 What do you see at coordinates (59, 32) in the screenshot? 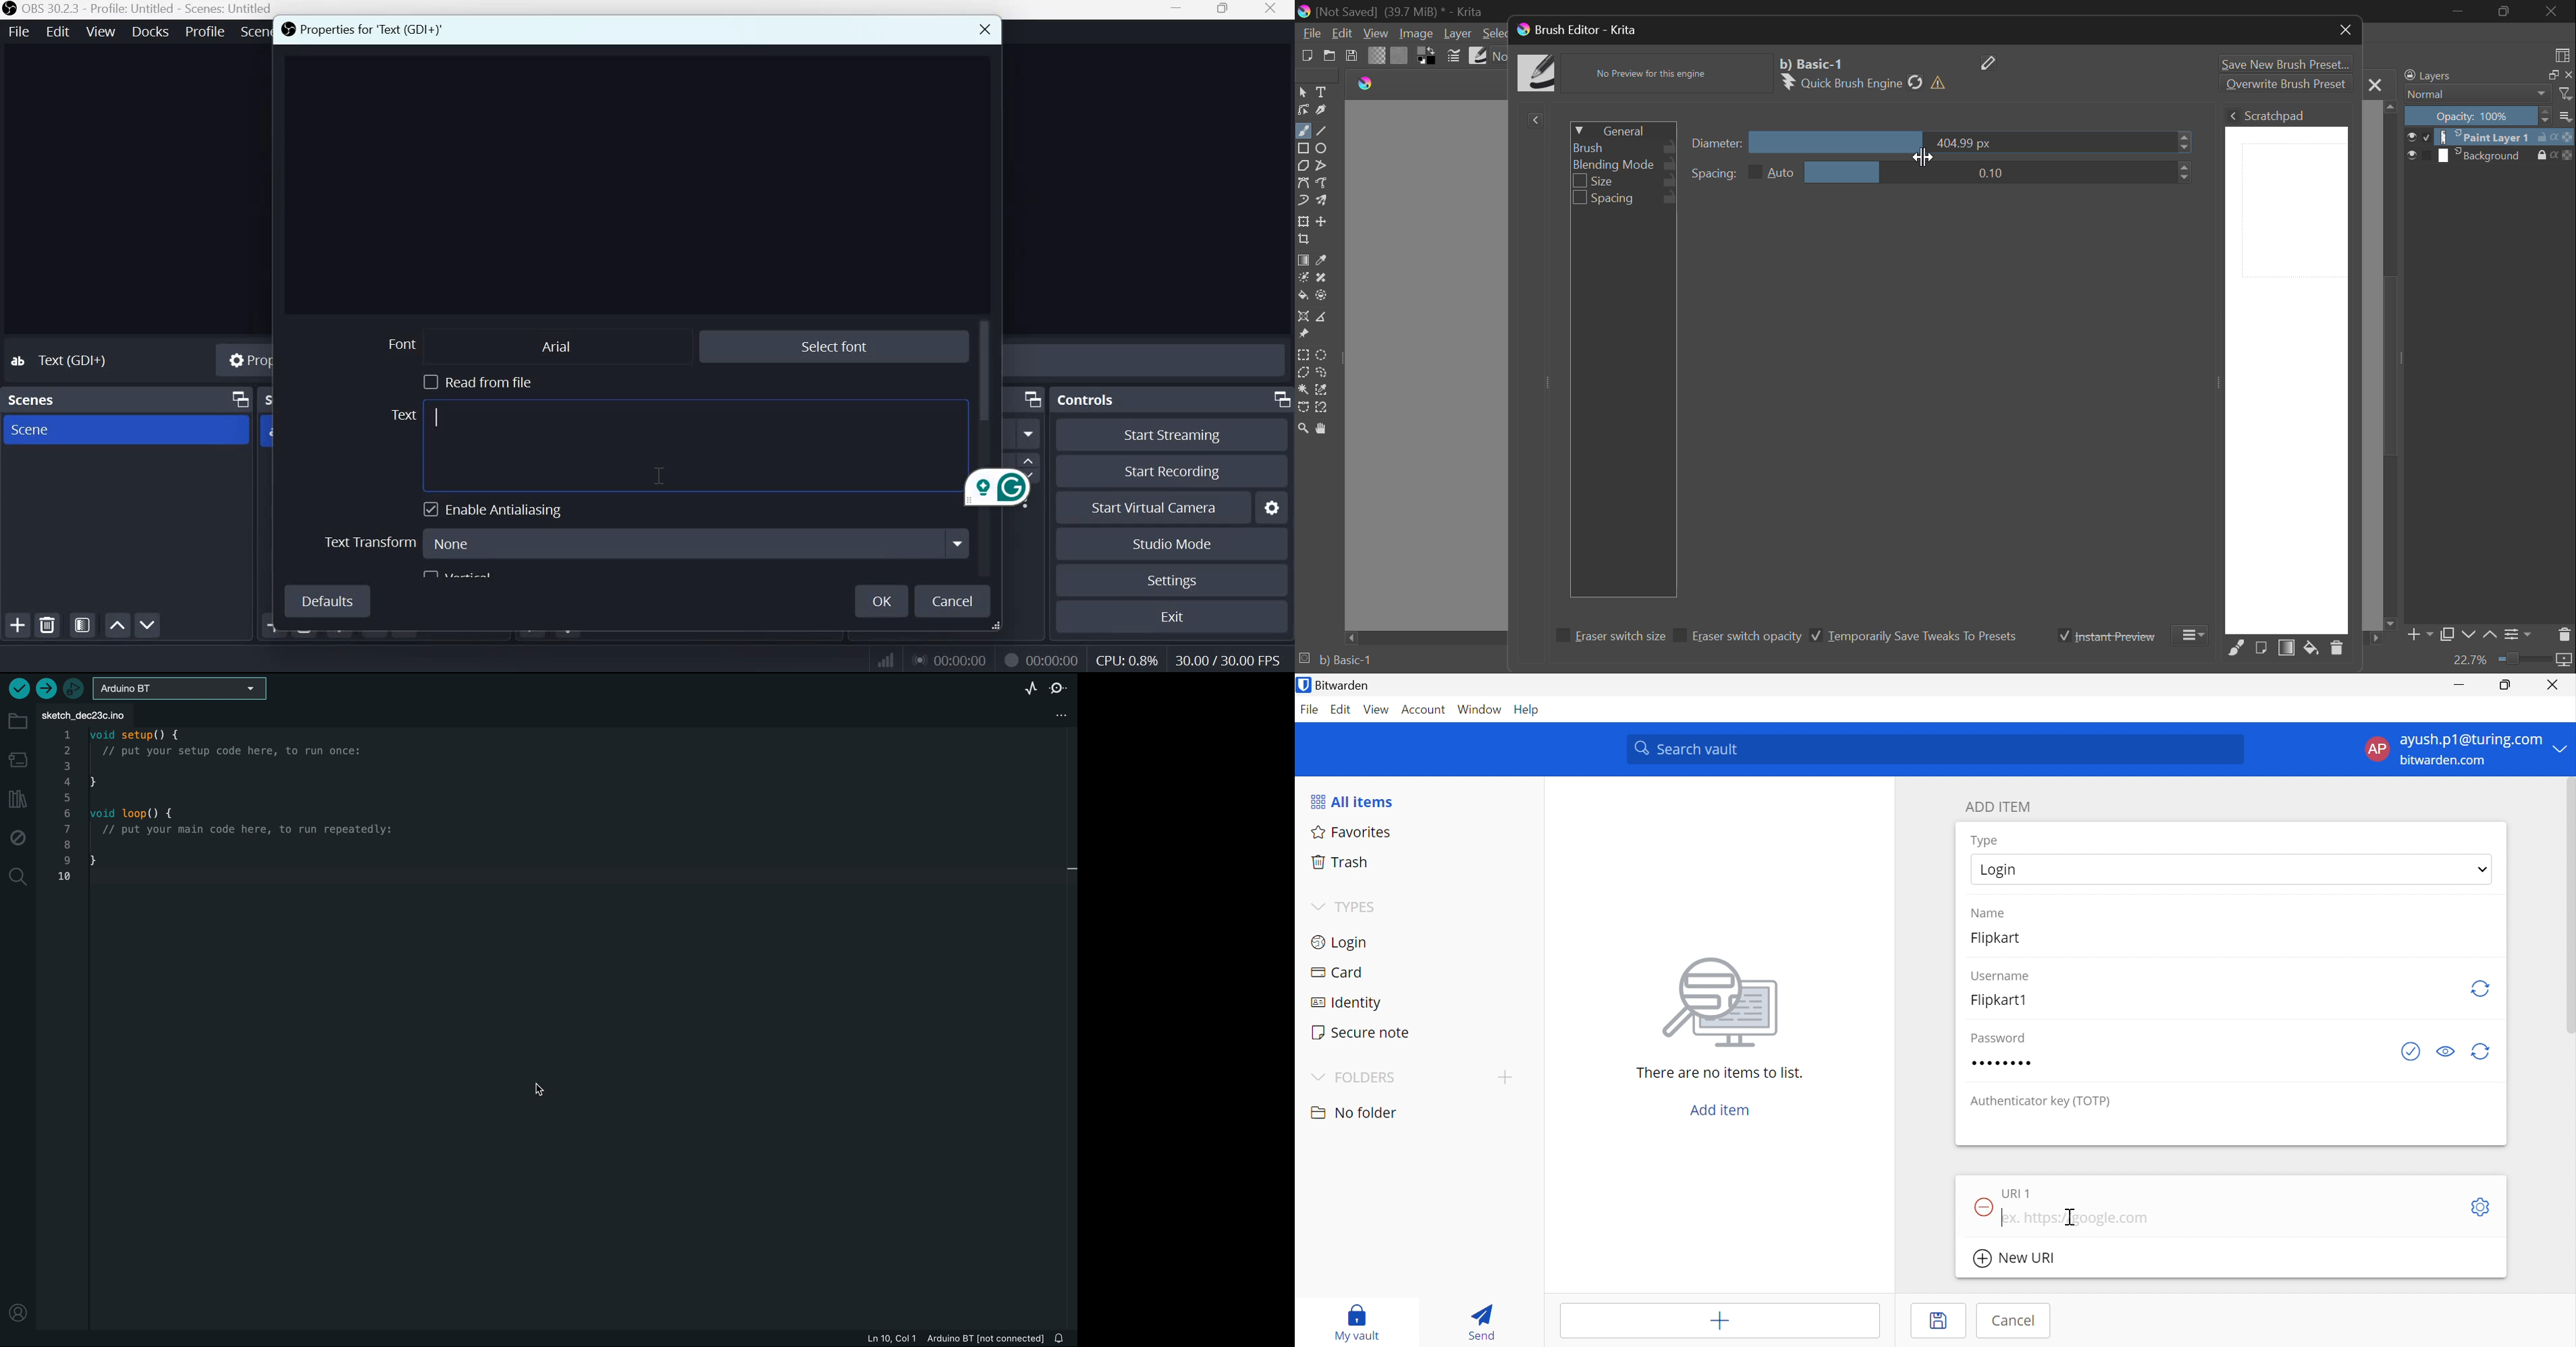
I see `Edit` at bounding box center [59, 32].